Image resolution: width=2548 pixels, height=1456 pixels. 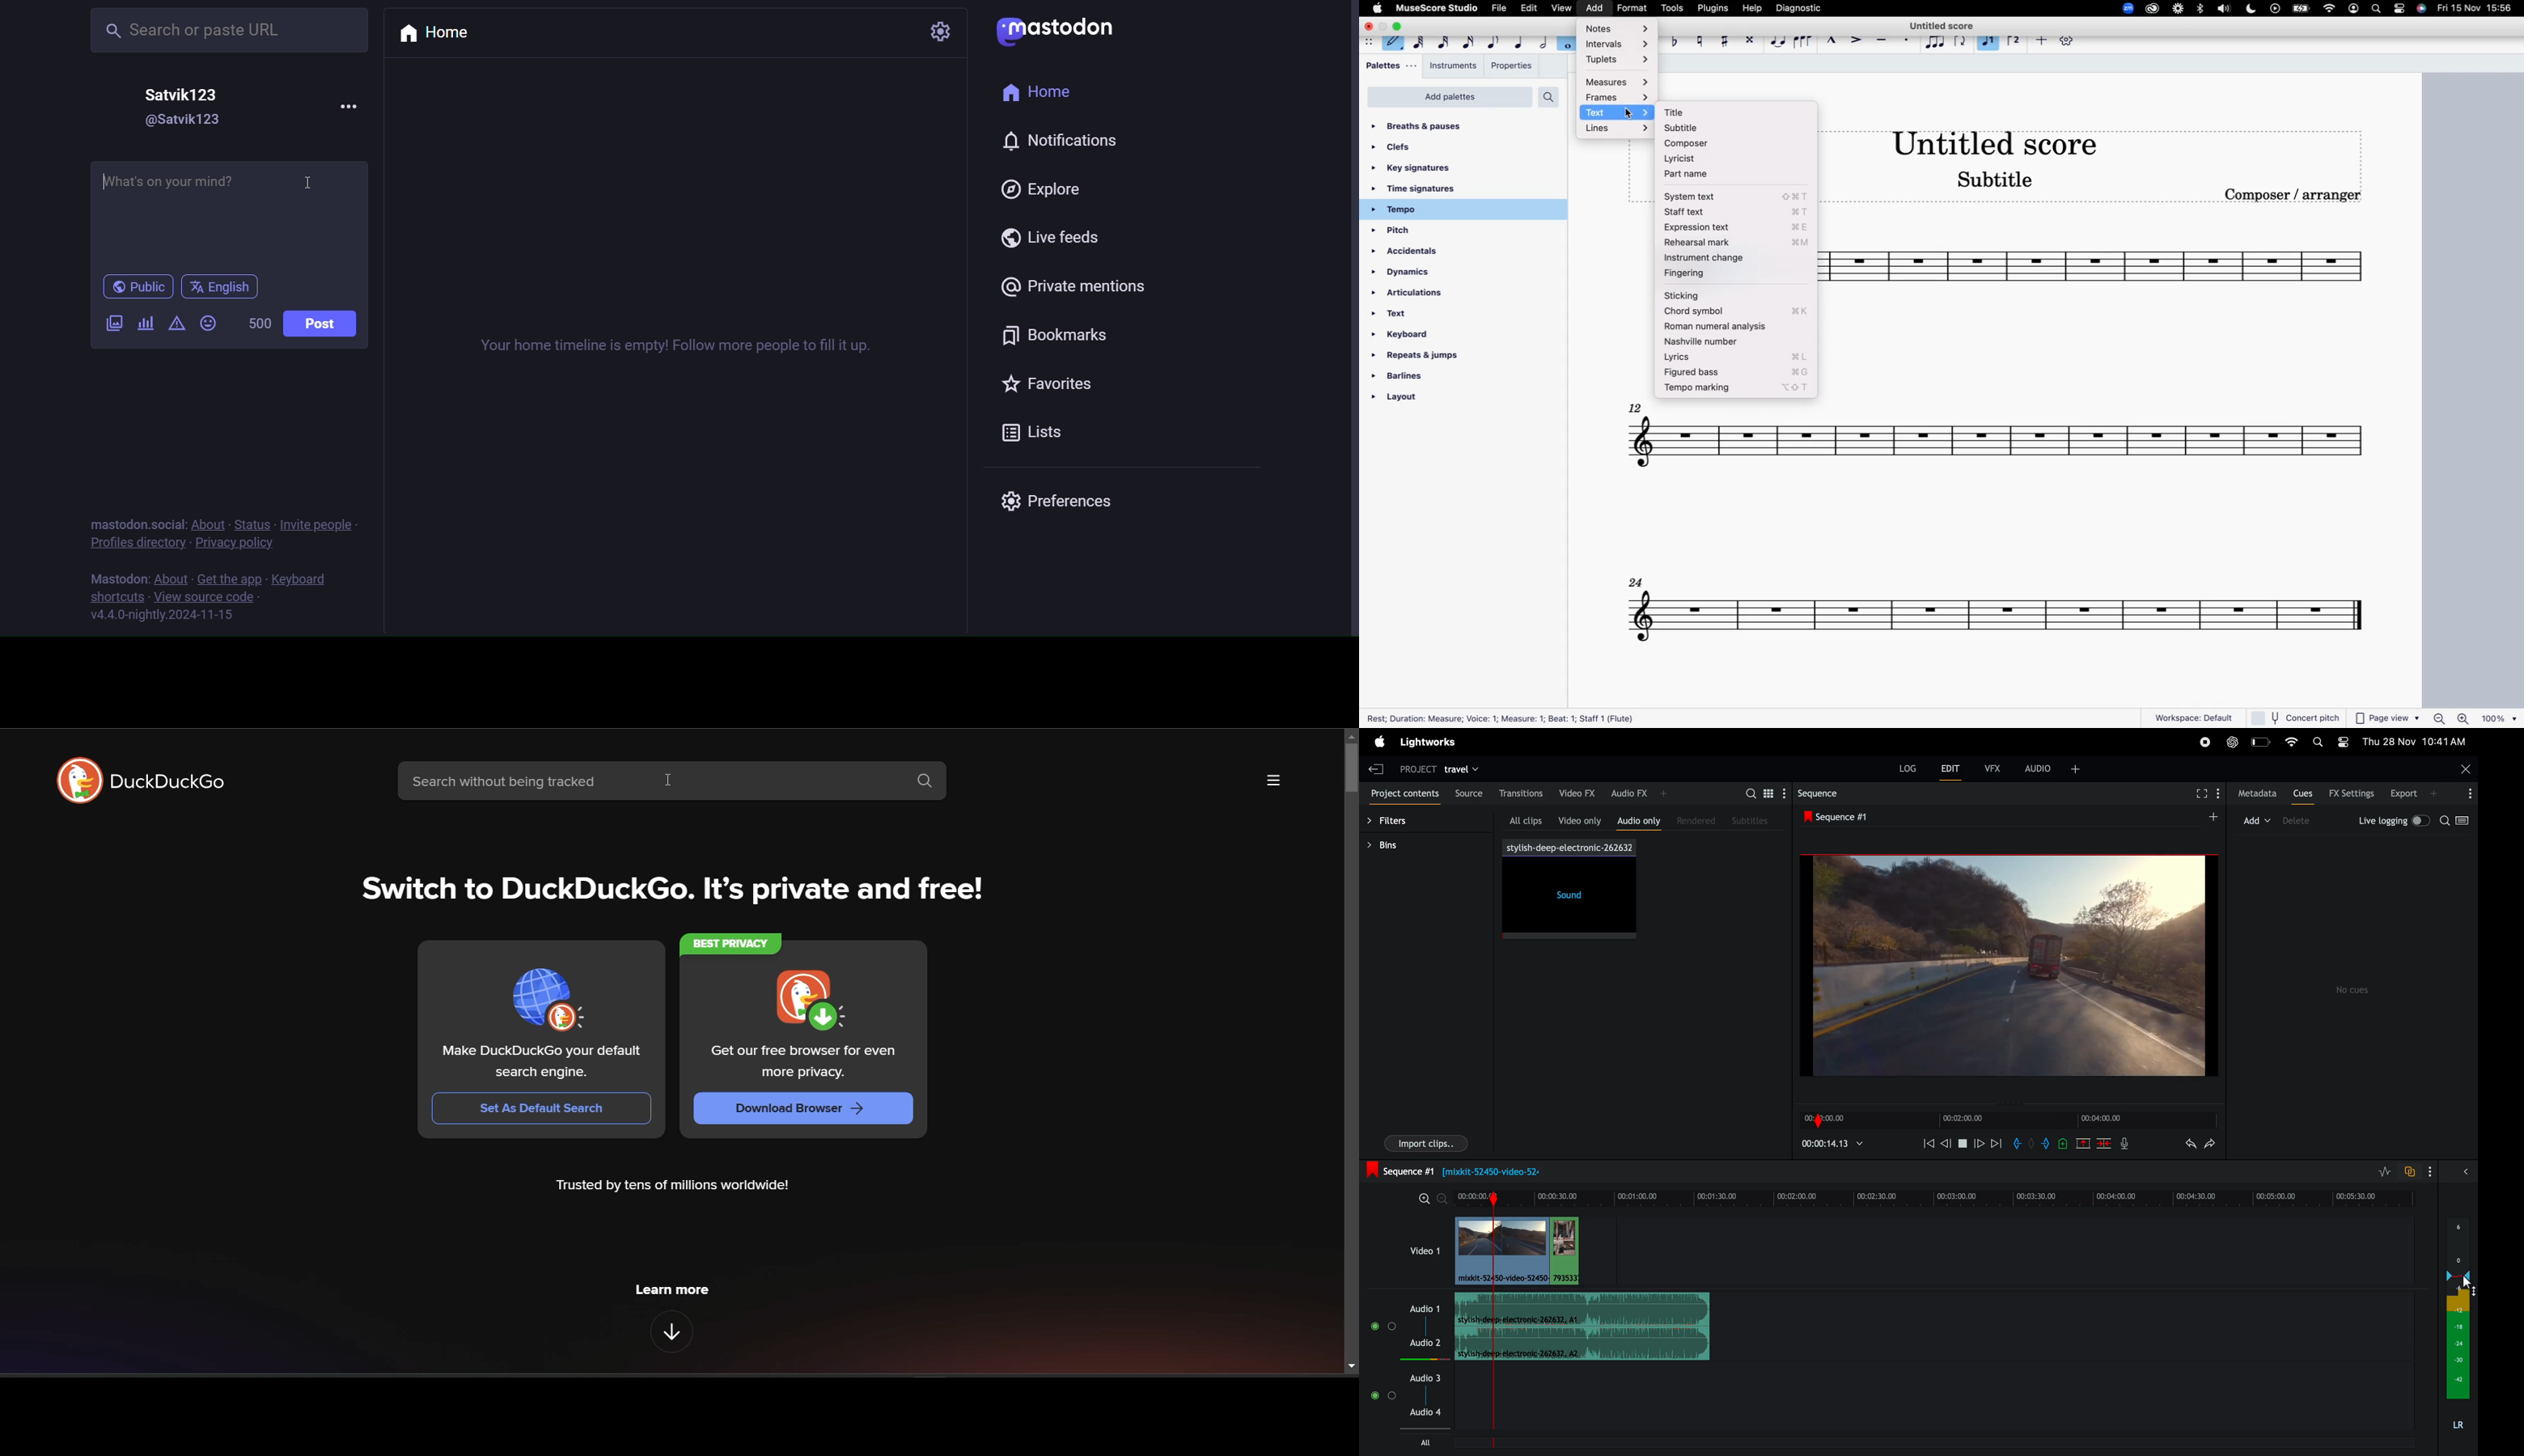 What do you see at coordinates (1453, 150) in the screenshot?
I see `clefs` at bounding box center [1453, 150].